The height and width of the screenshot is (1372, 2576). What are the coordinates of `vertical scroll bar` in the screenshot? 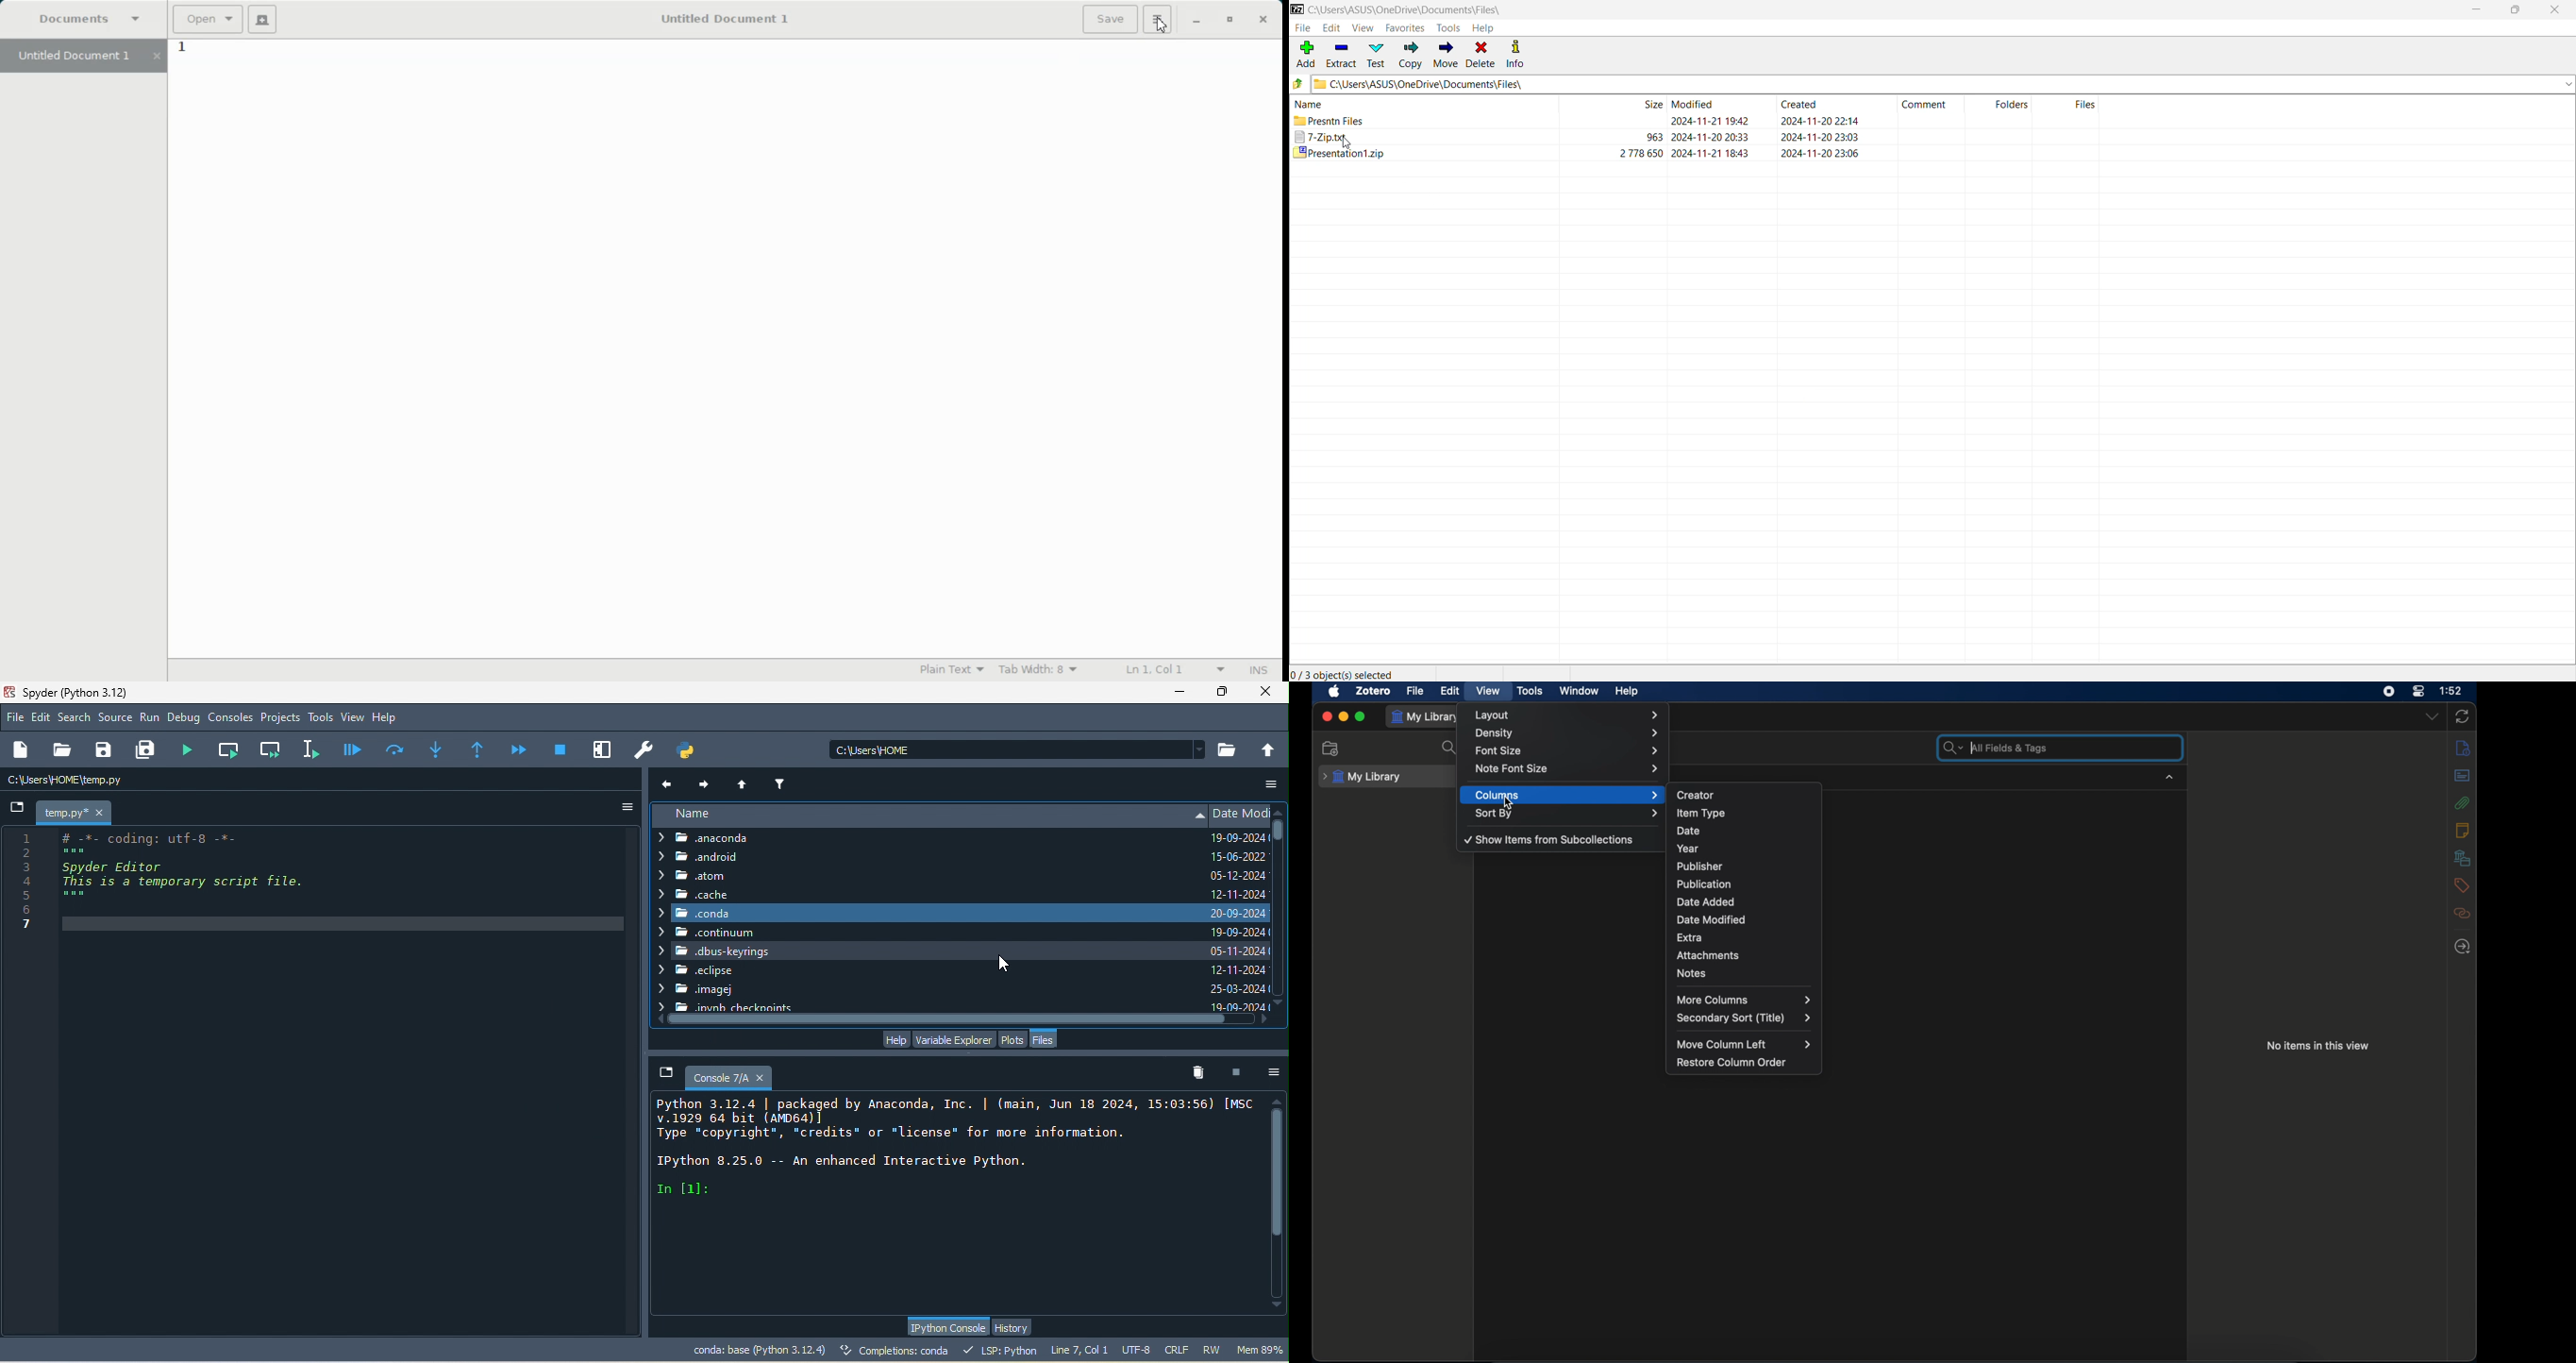 It's located at (1279, 1203).